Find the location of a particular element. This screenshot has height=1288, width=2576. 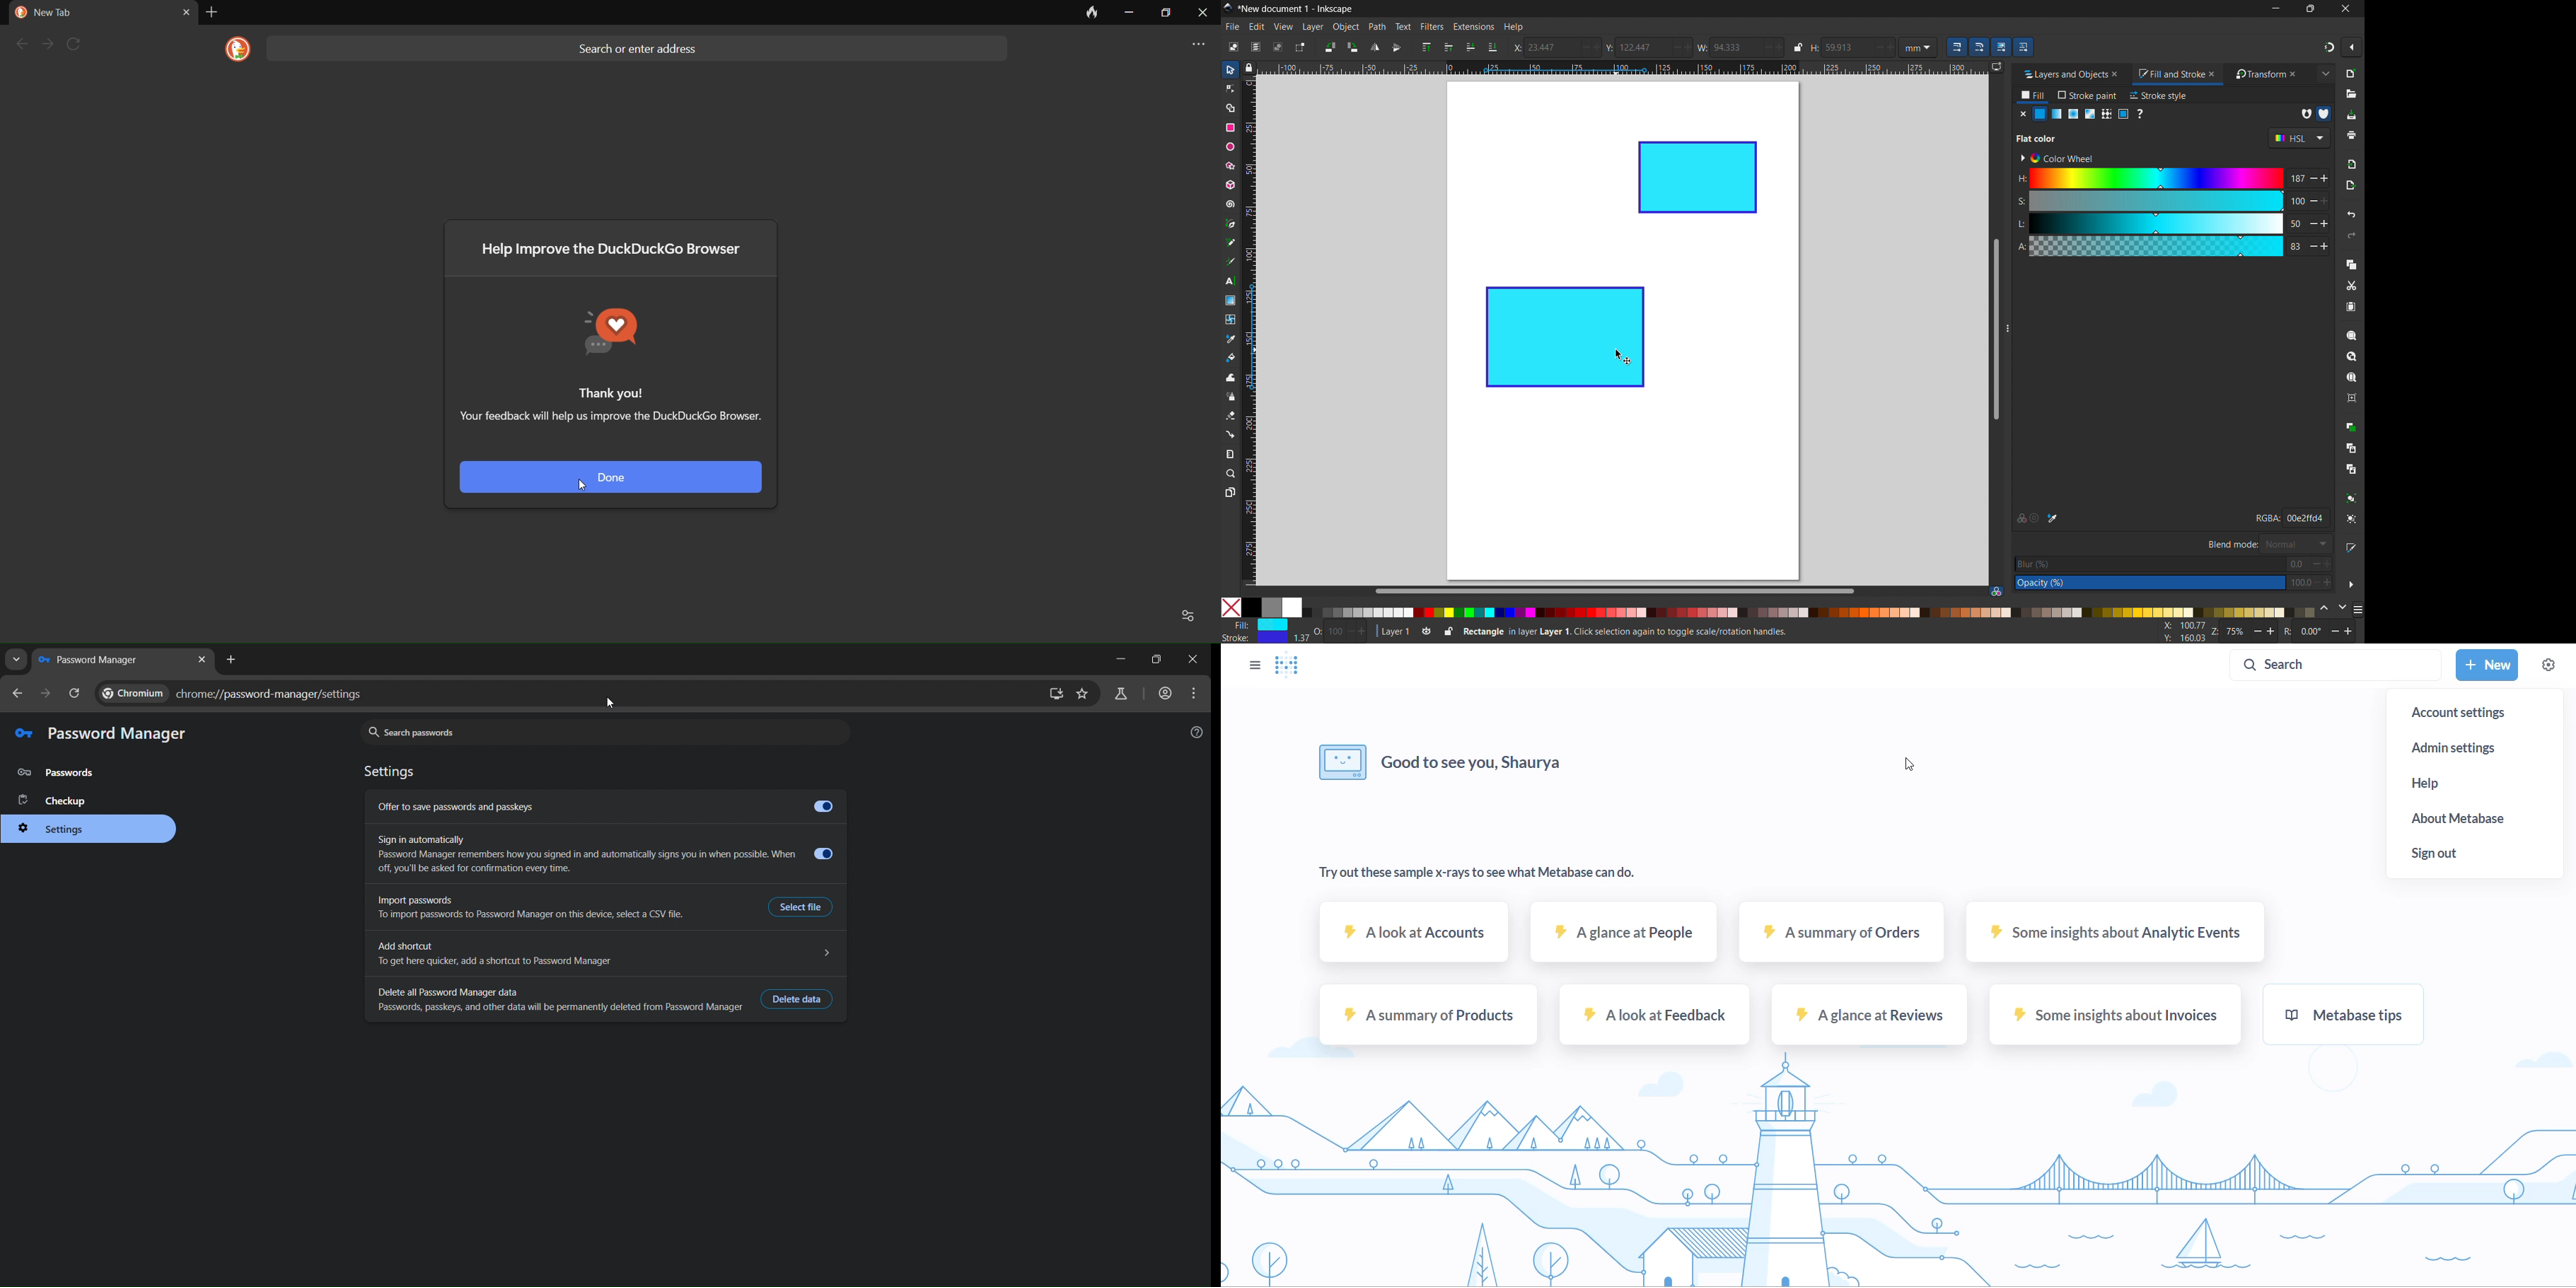

extended menu is located at coordinates (2326, 73).